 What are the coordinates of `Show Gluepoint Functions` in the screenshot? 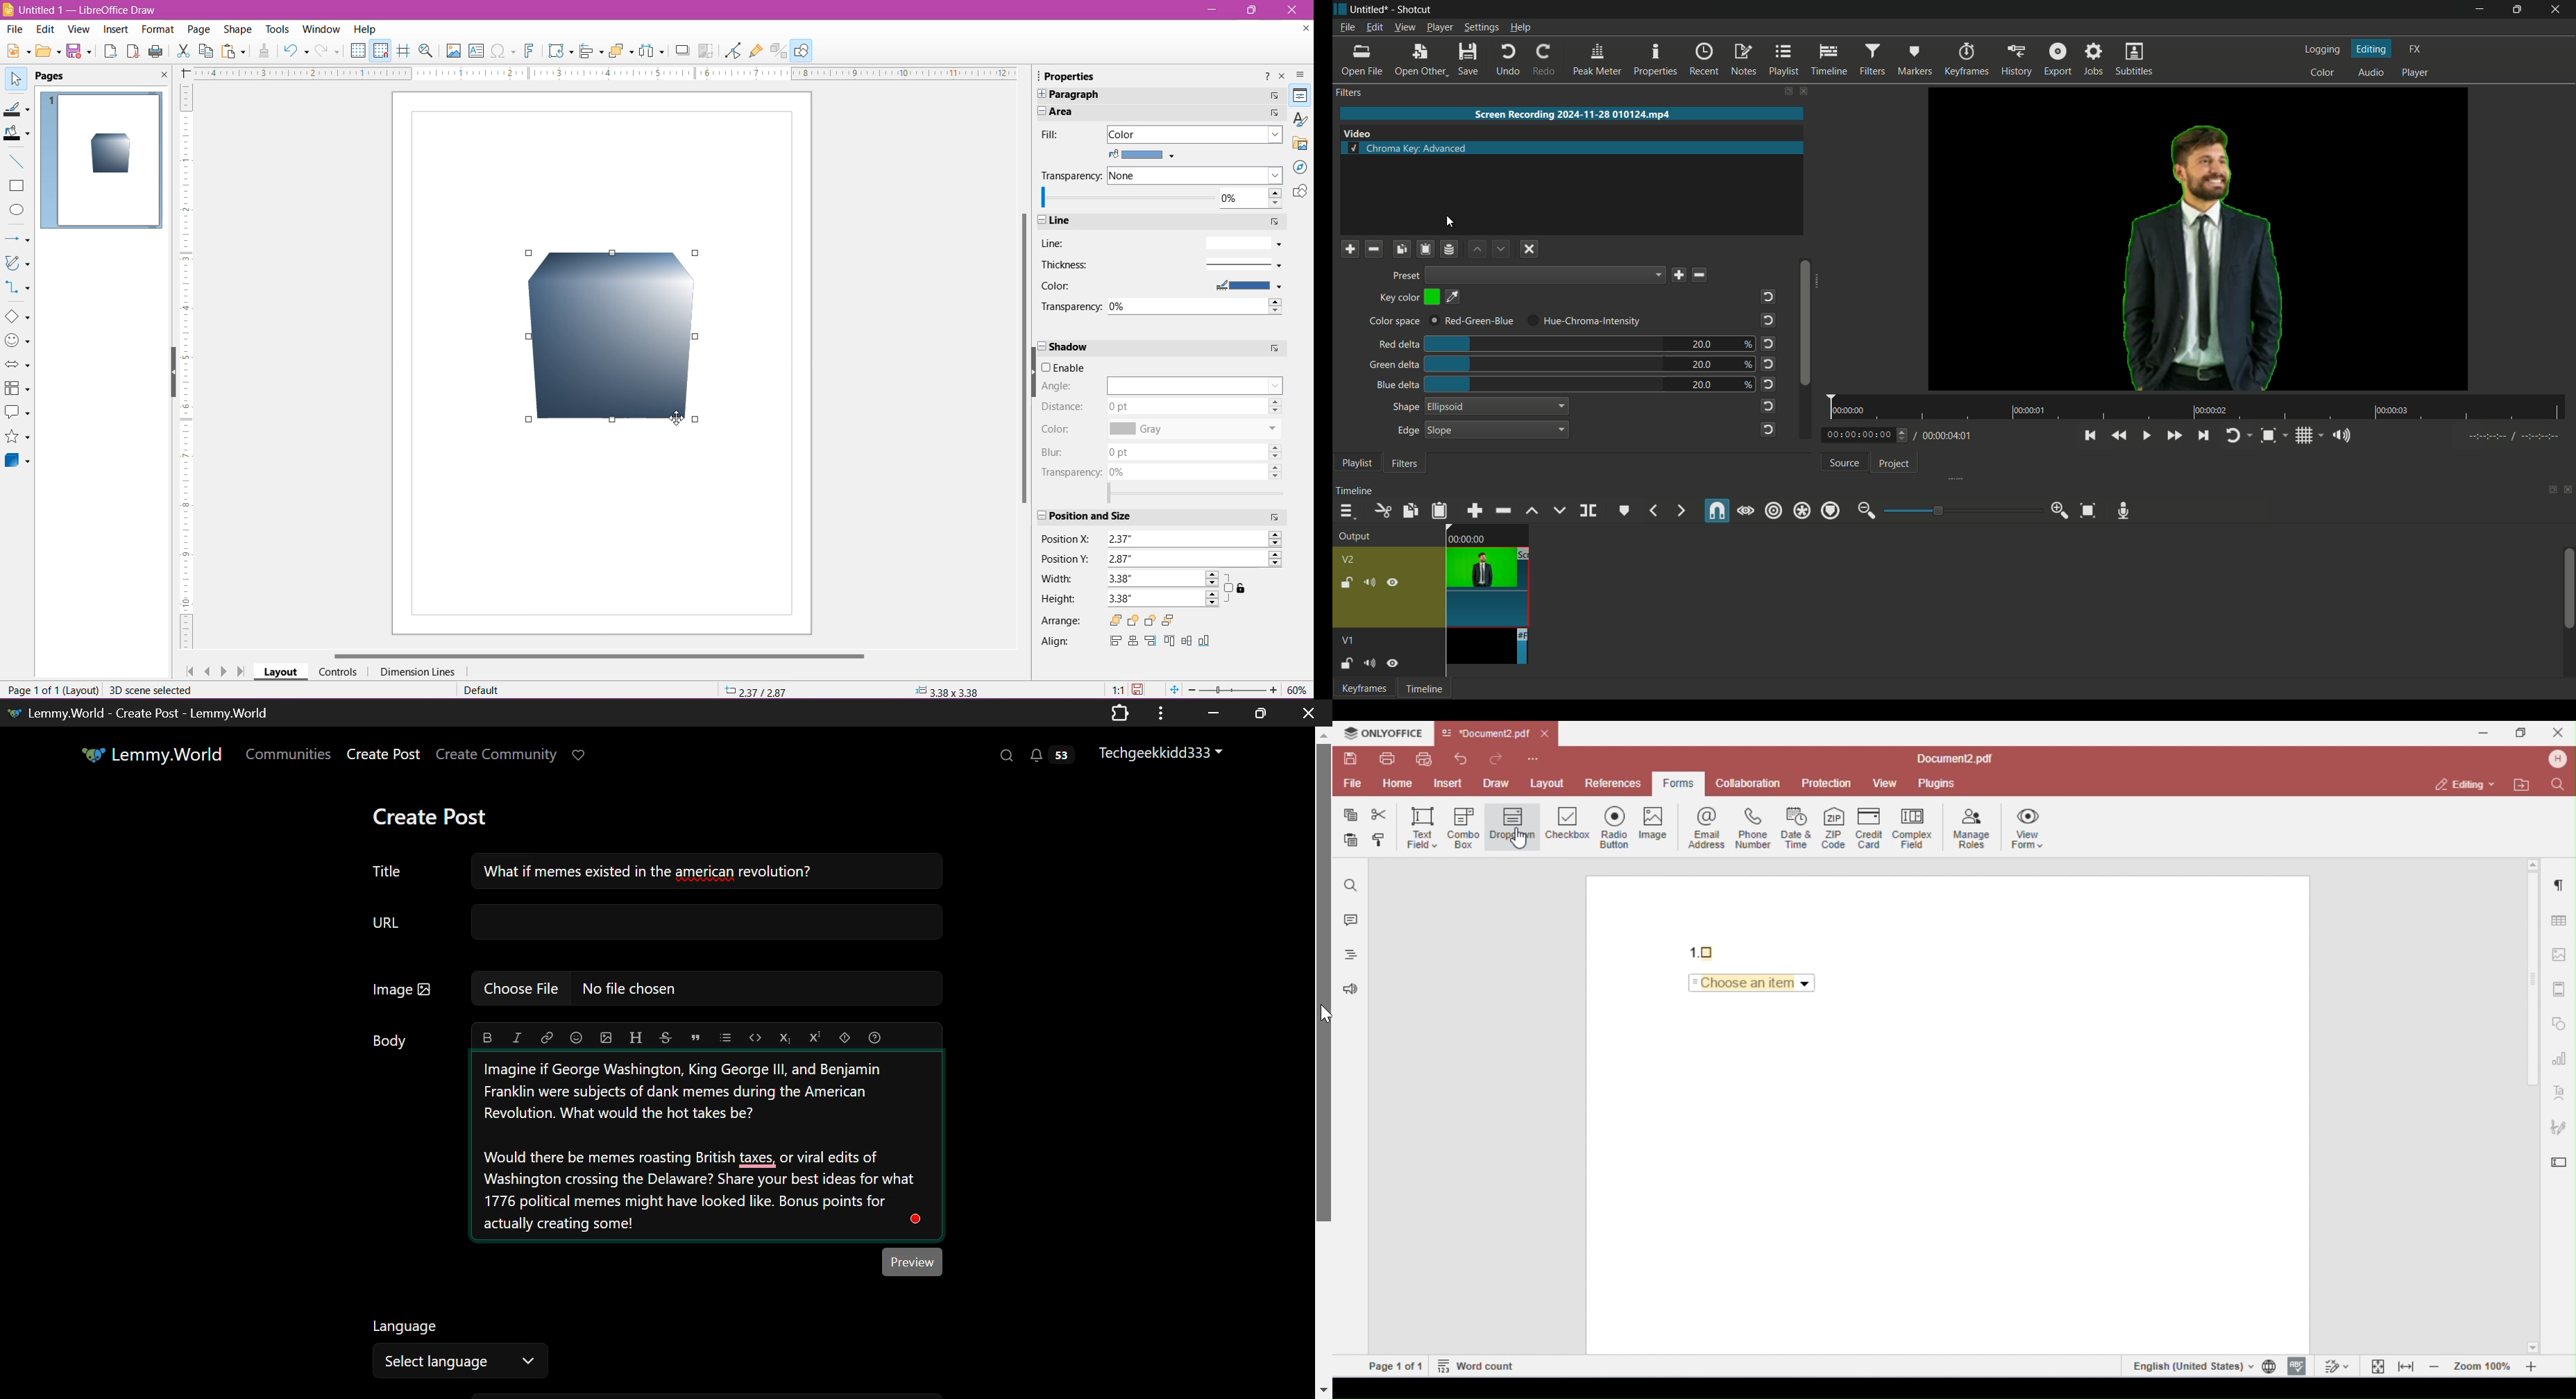 It's located at (757, 51).